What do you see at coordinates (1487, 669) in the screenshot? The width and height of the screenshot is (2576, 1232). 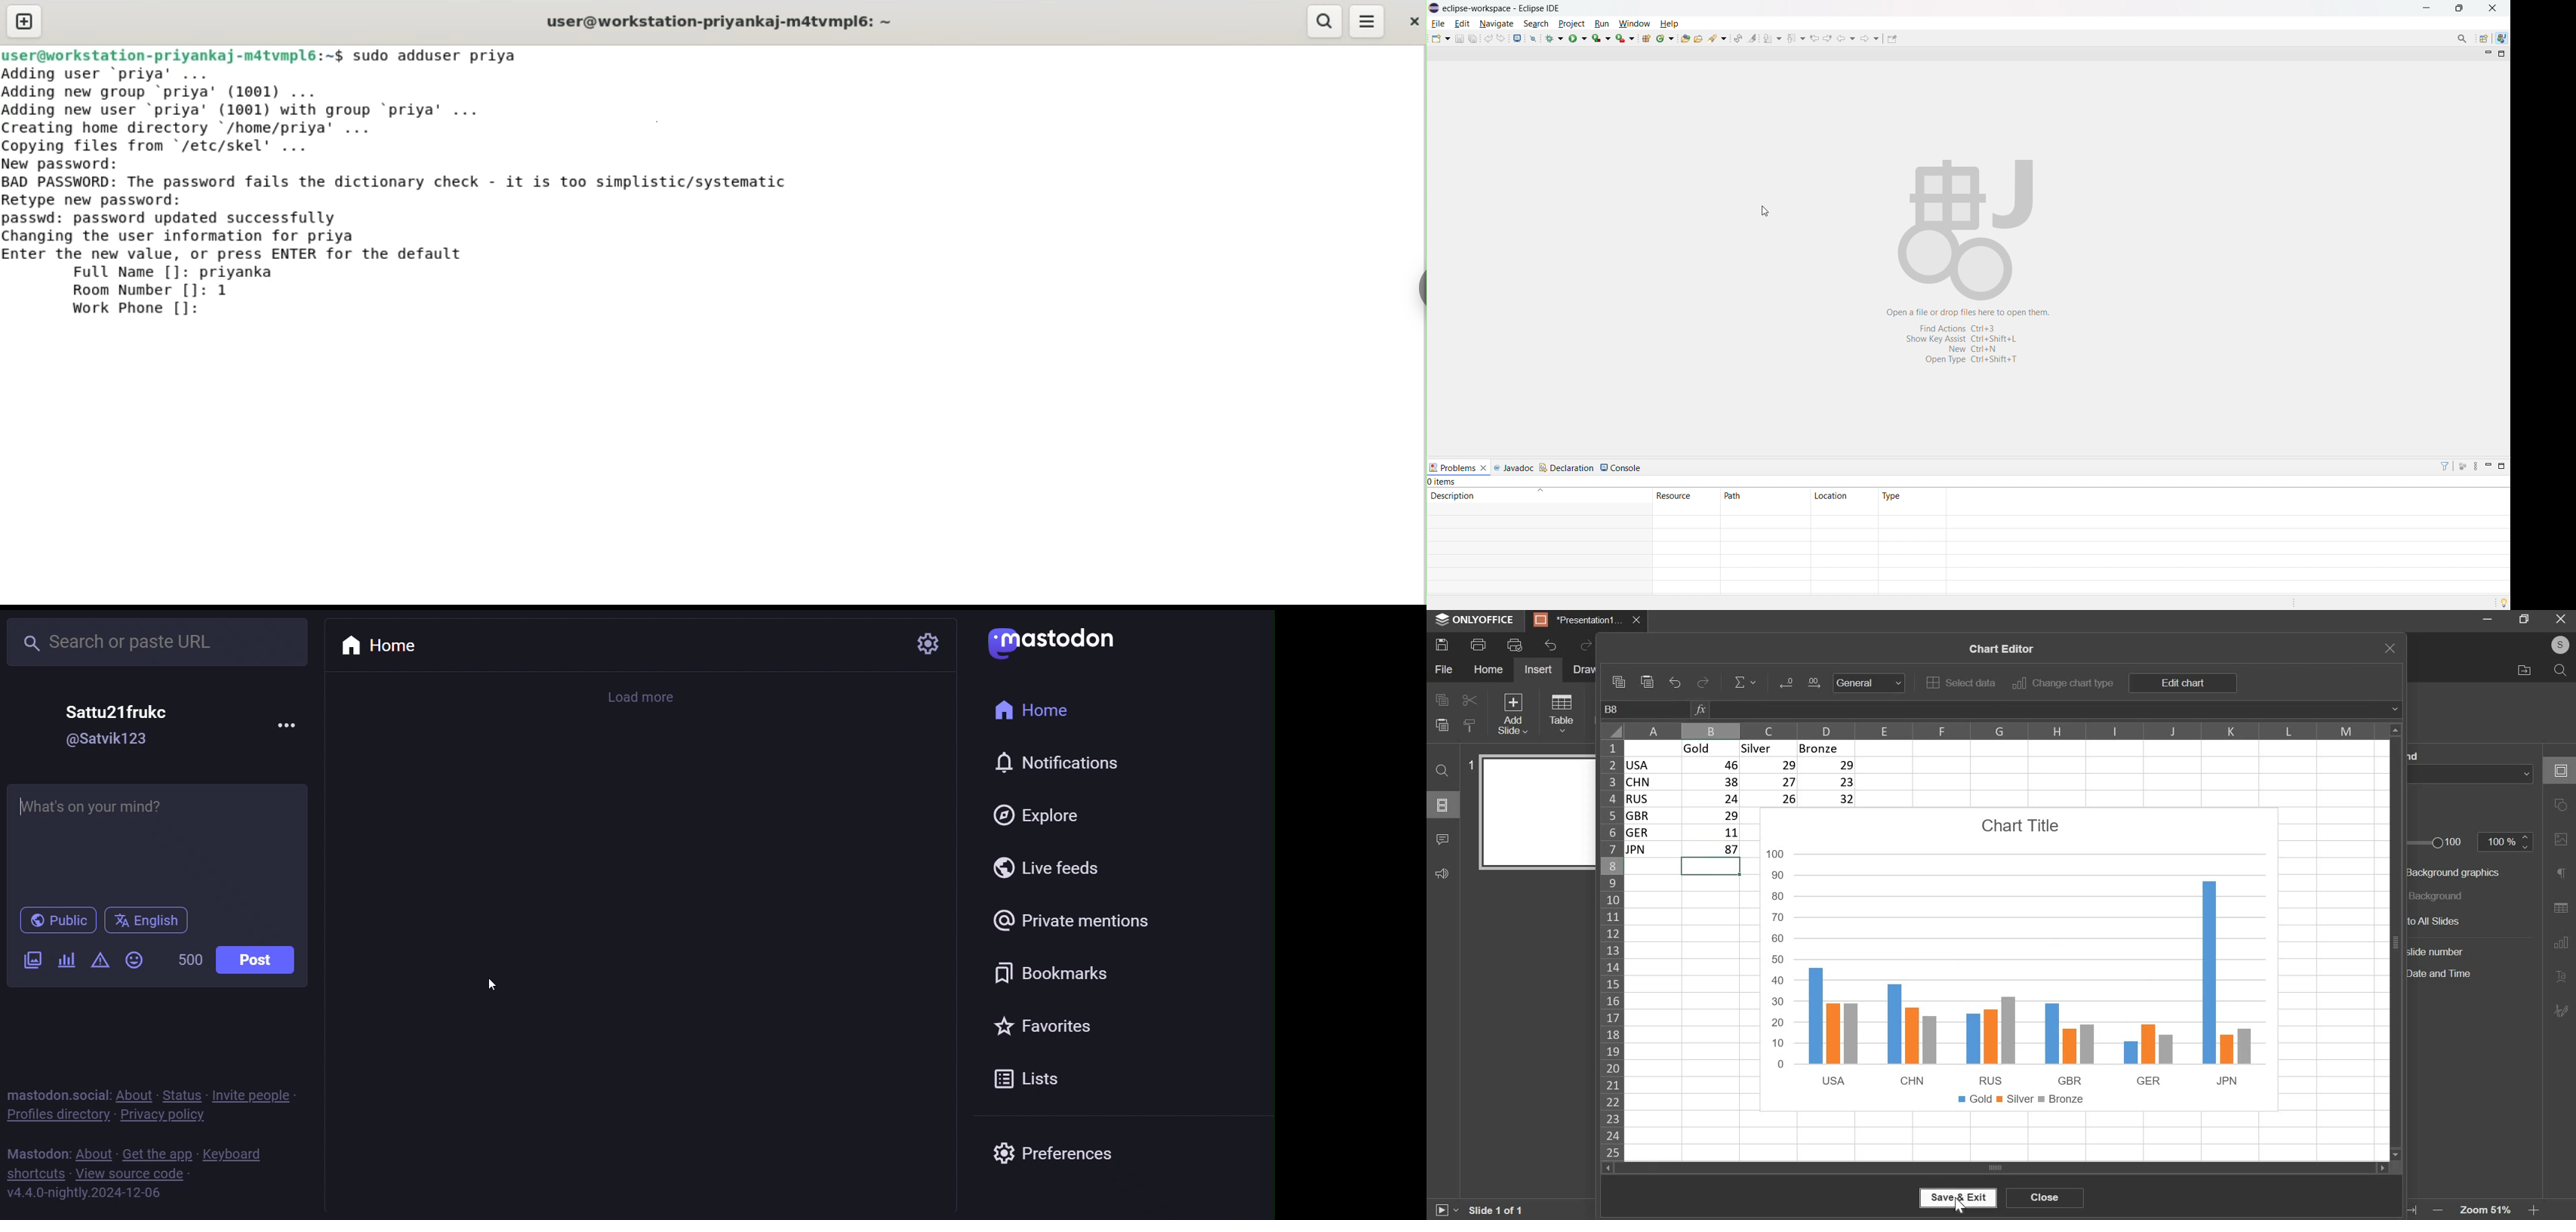 I see `home` at bounding box center [1487, 669].